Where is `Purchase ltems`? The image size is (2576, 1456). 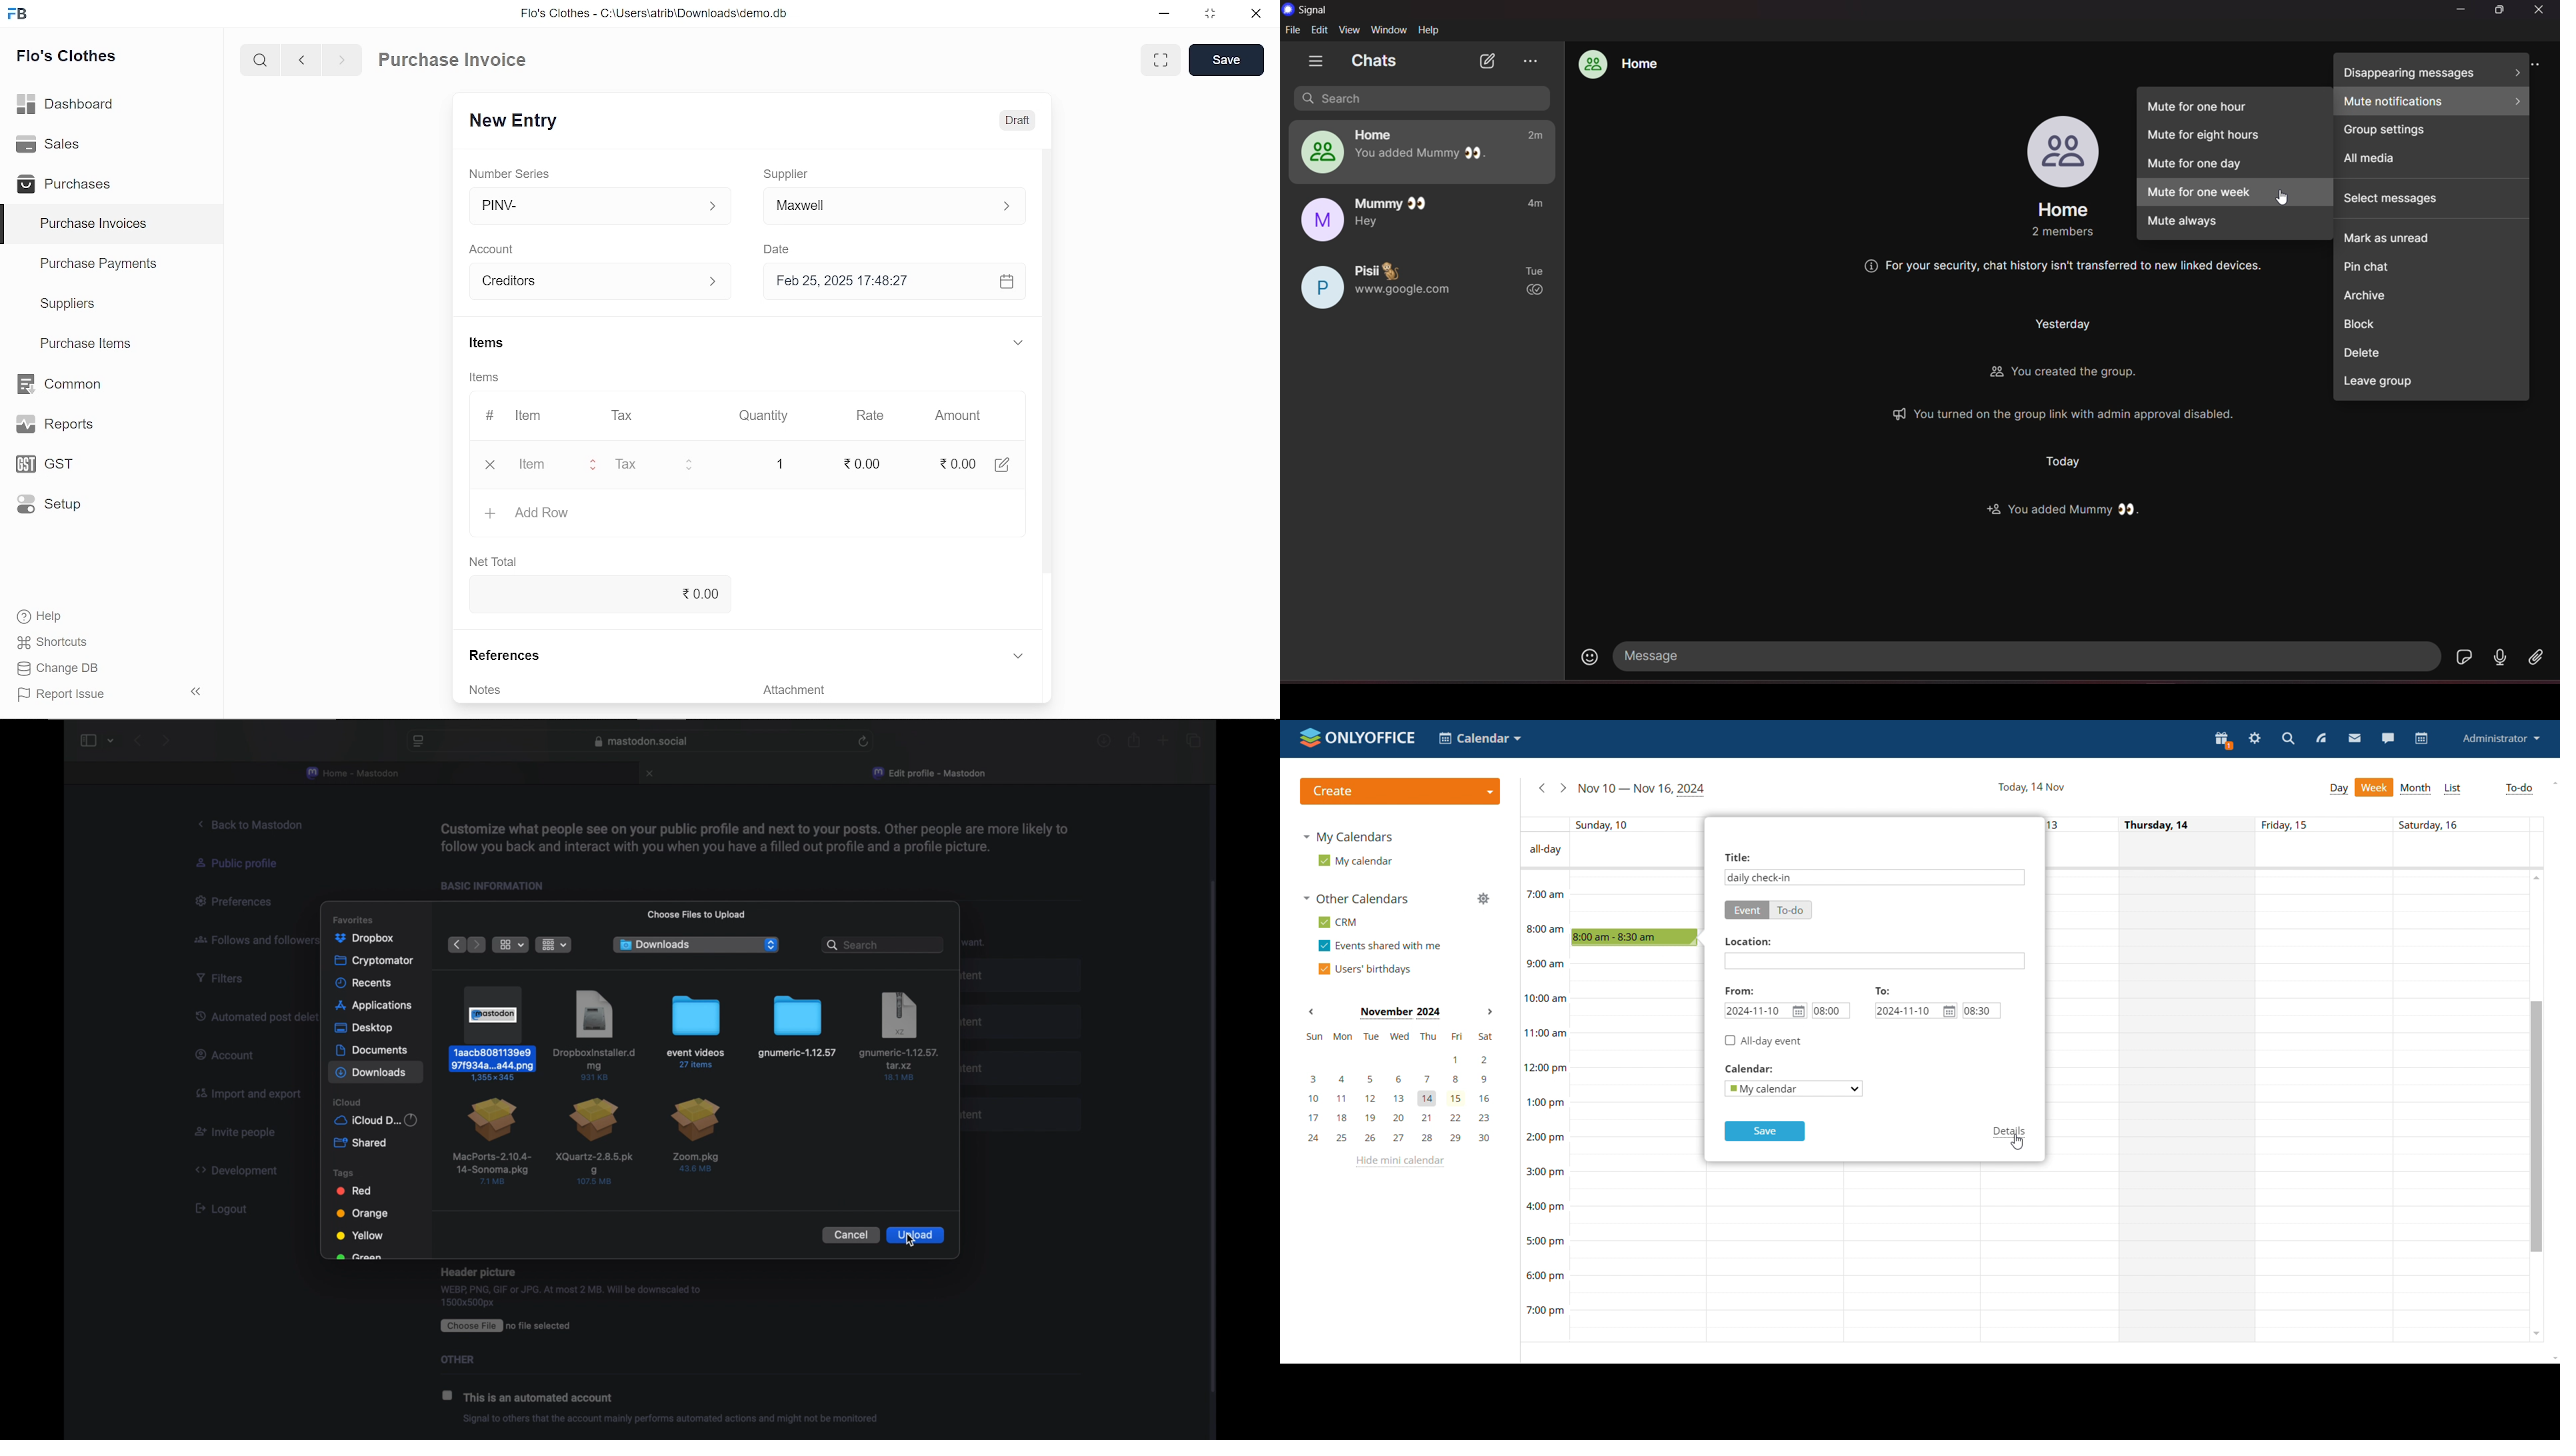 Purchase ltems is located at coordinates (83, 345).